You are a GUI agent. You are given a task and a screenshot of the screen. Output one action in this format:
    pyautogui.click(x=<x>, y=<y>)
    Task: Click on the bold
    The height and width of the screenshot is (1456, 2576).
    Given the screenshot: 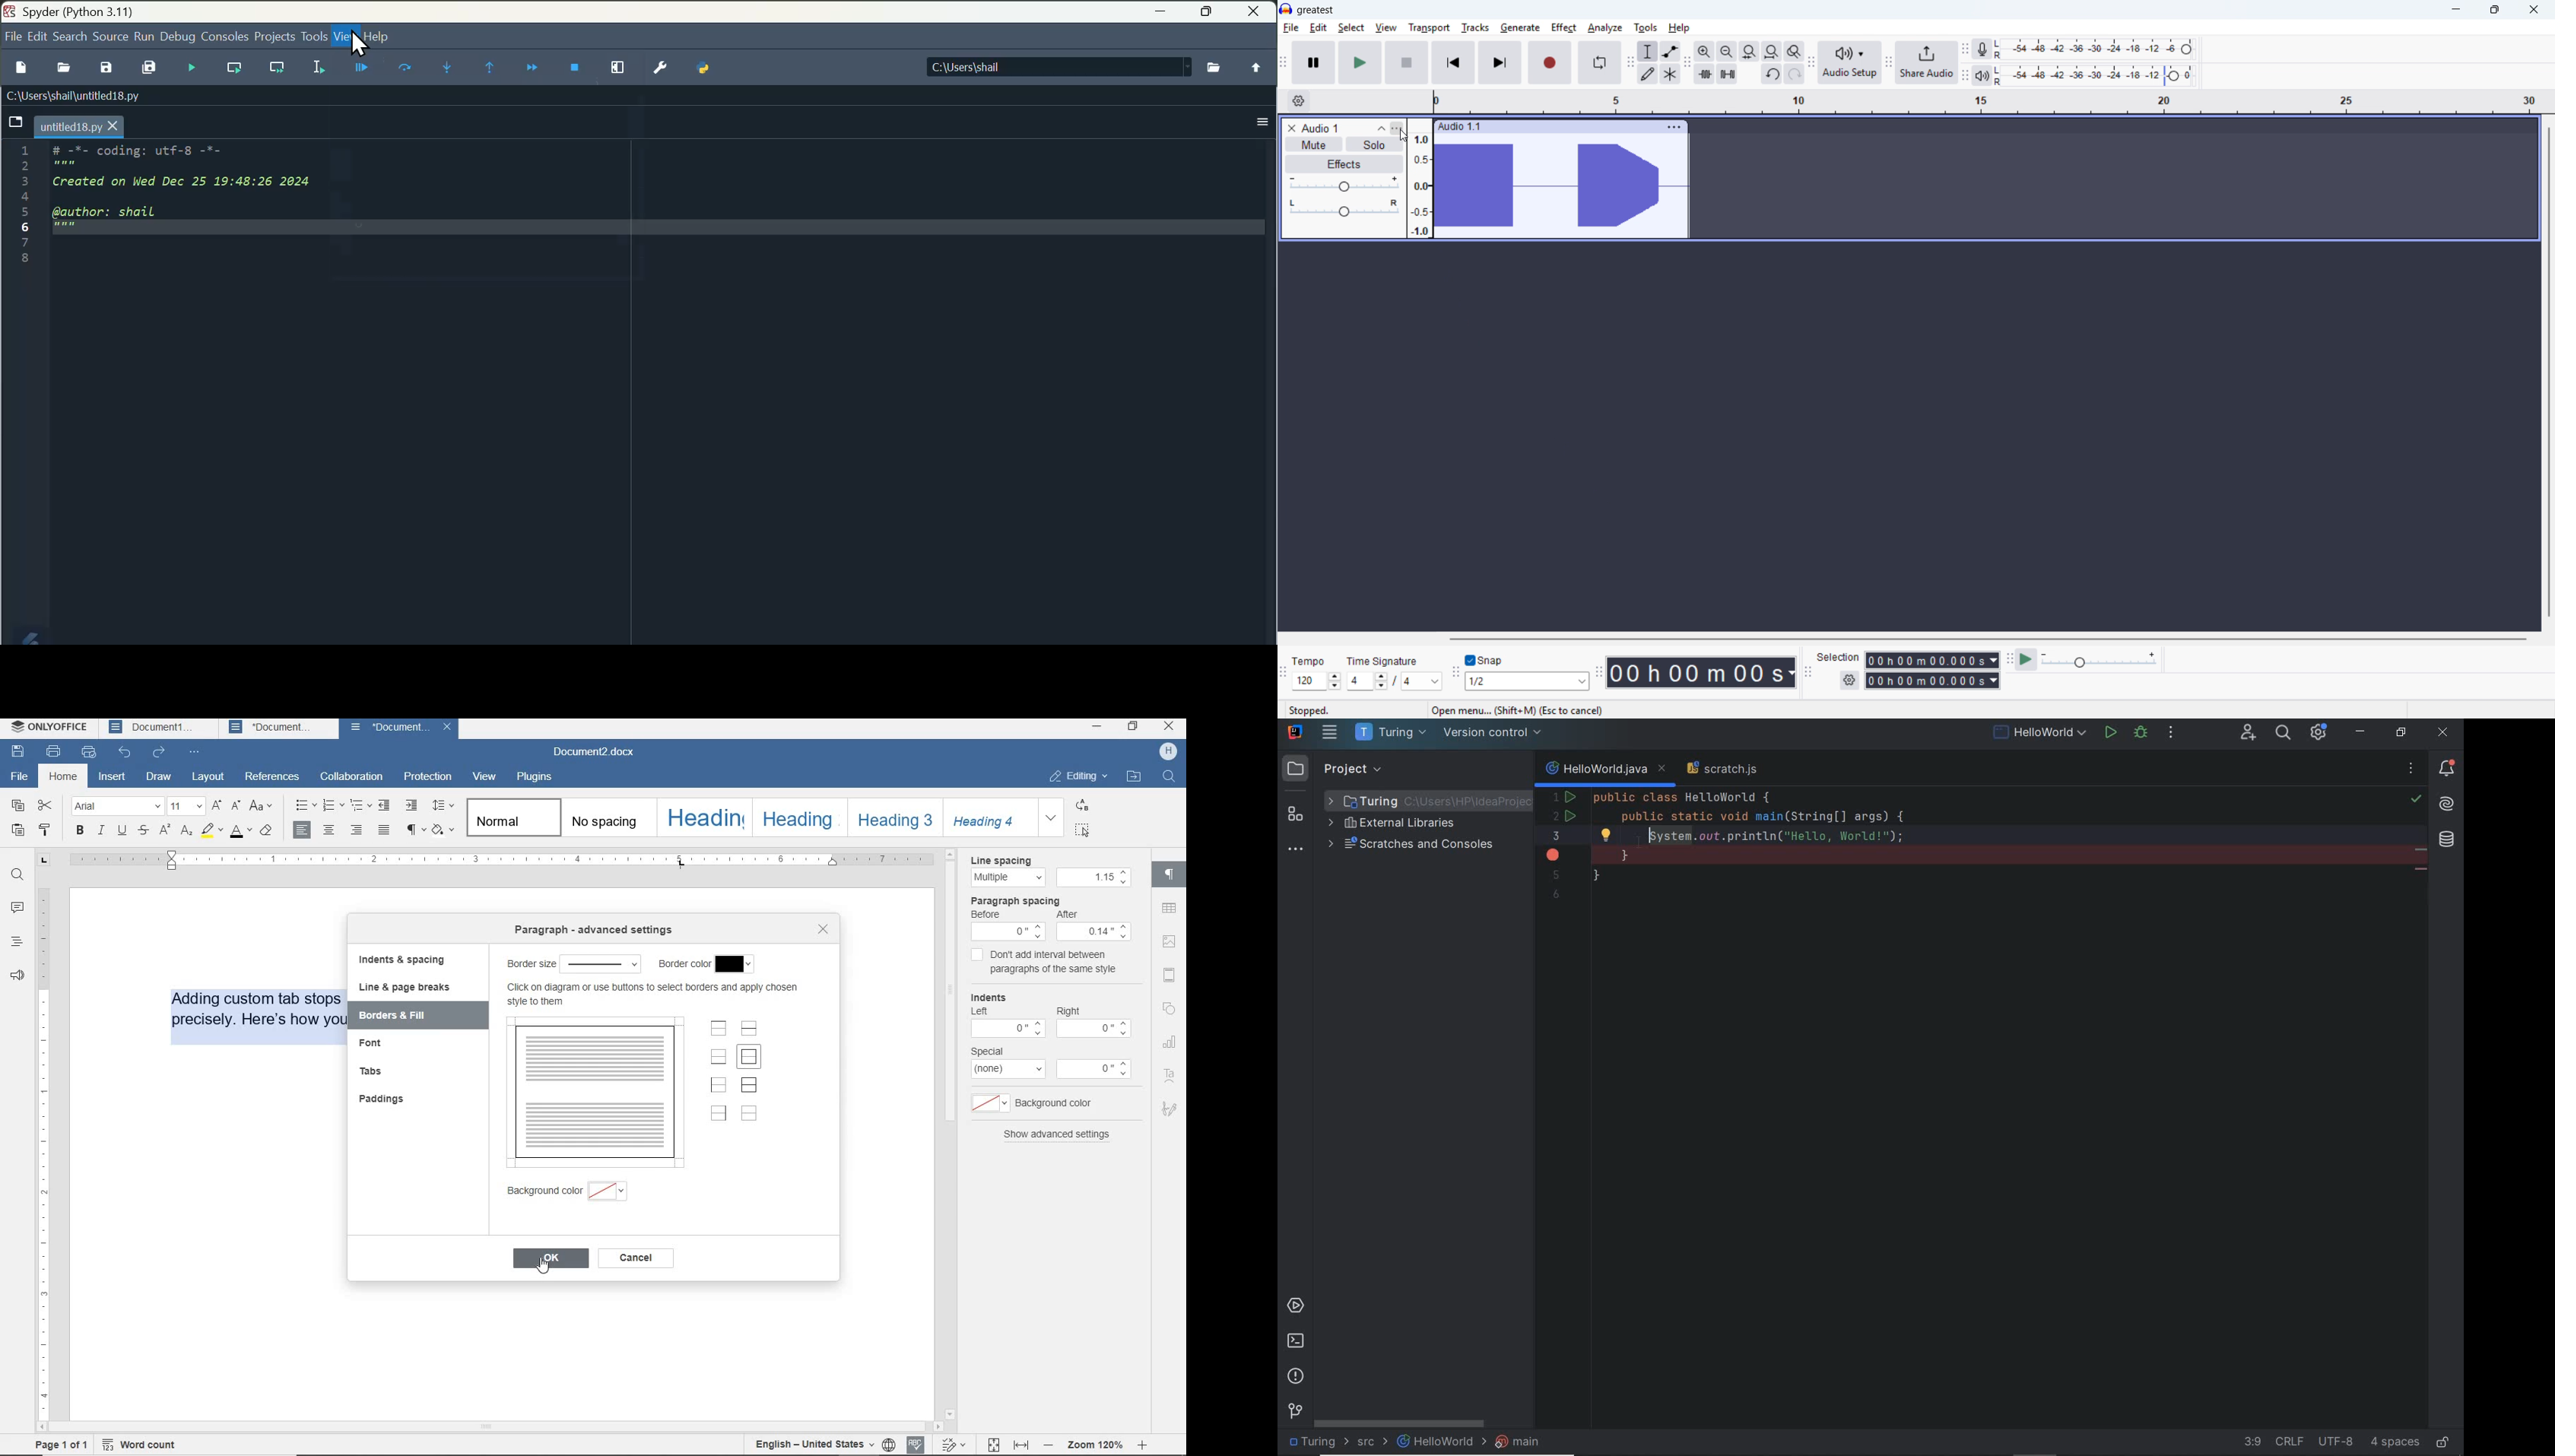 What is the action you would take?
    pyautogui.click(x=81, y=832)
    